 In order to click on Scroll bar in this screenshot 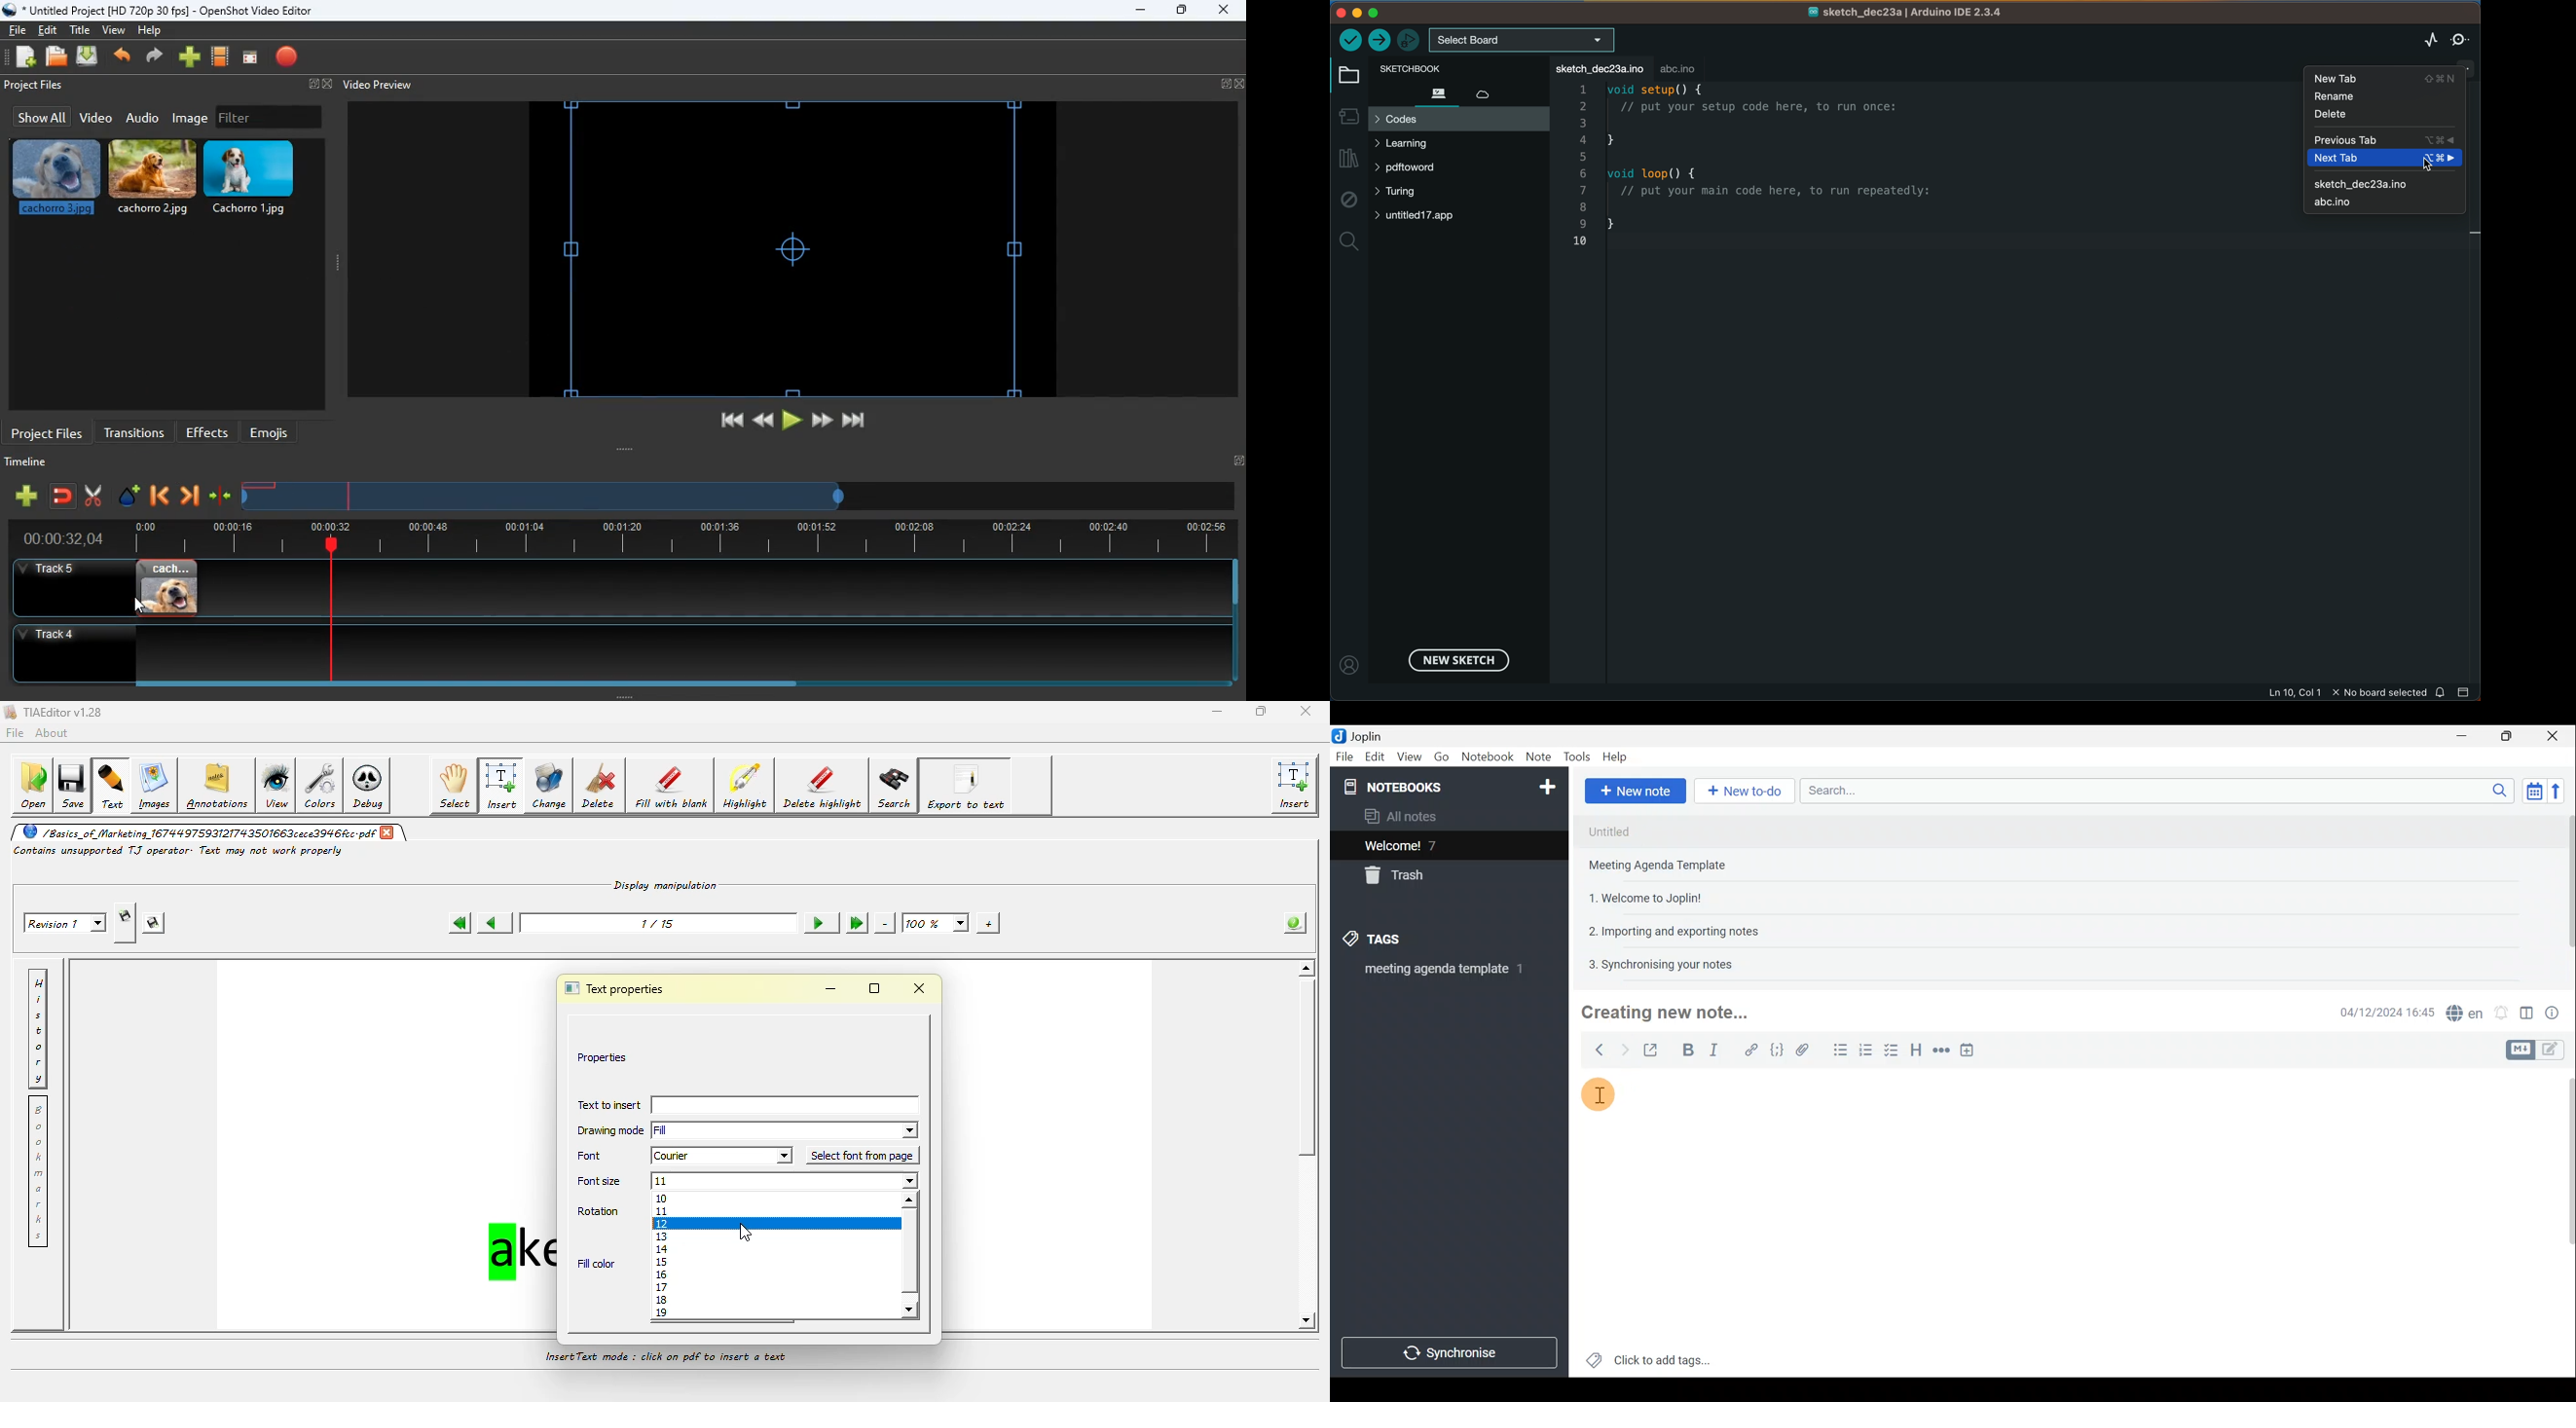, I will do `click(2564, 1221)`.